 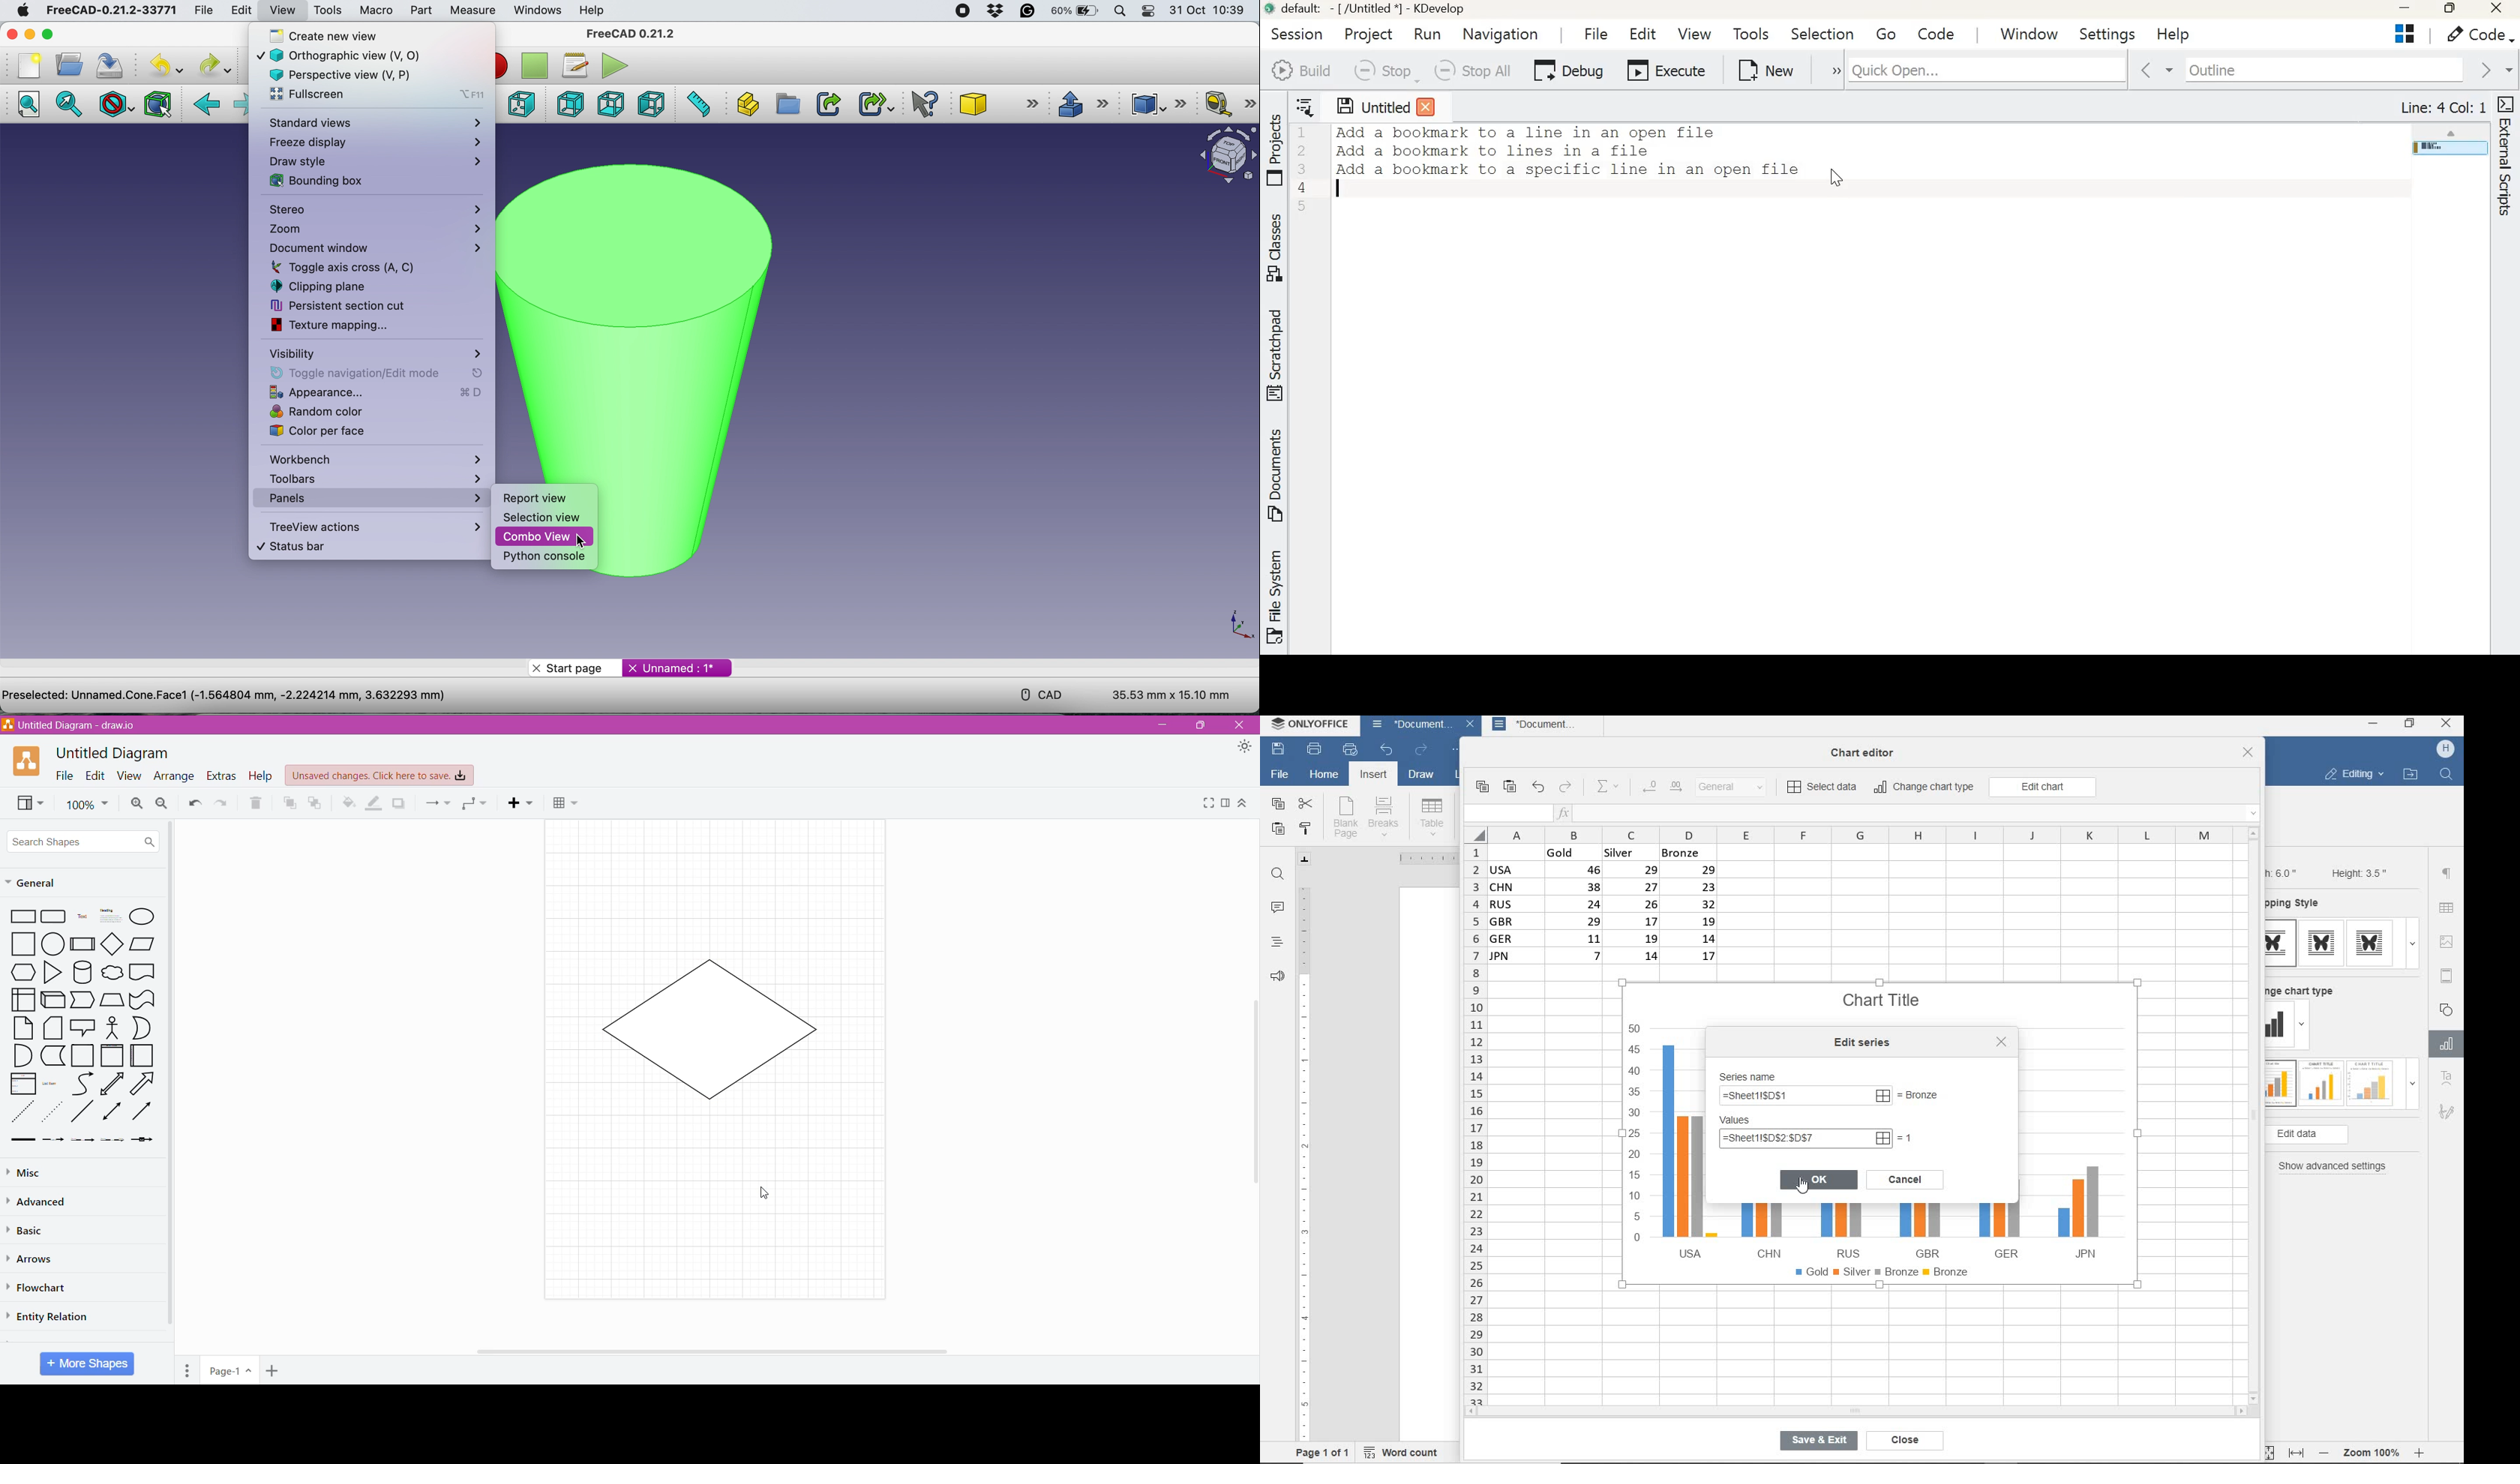 What do you see at coordinates (653, 104) in the screenshot?
I see `left` at bounding box center [653, 104].